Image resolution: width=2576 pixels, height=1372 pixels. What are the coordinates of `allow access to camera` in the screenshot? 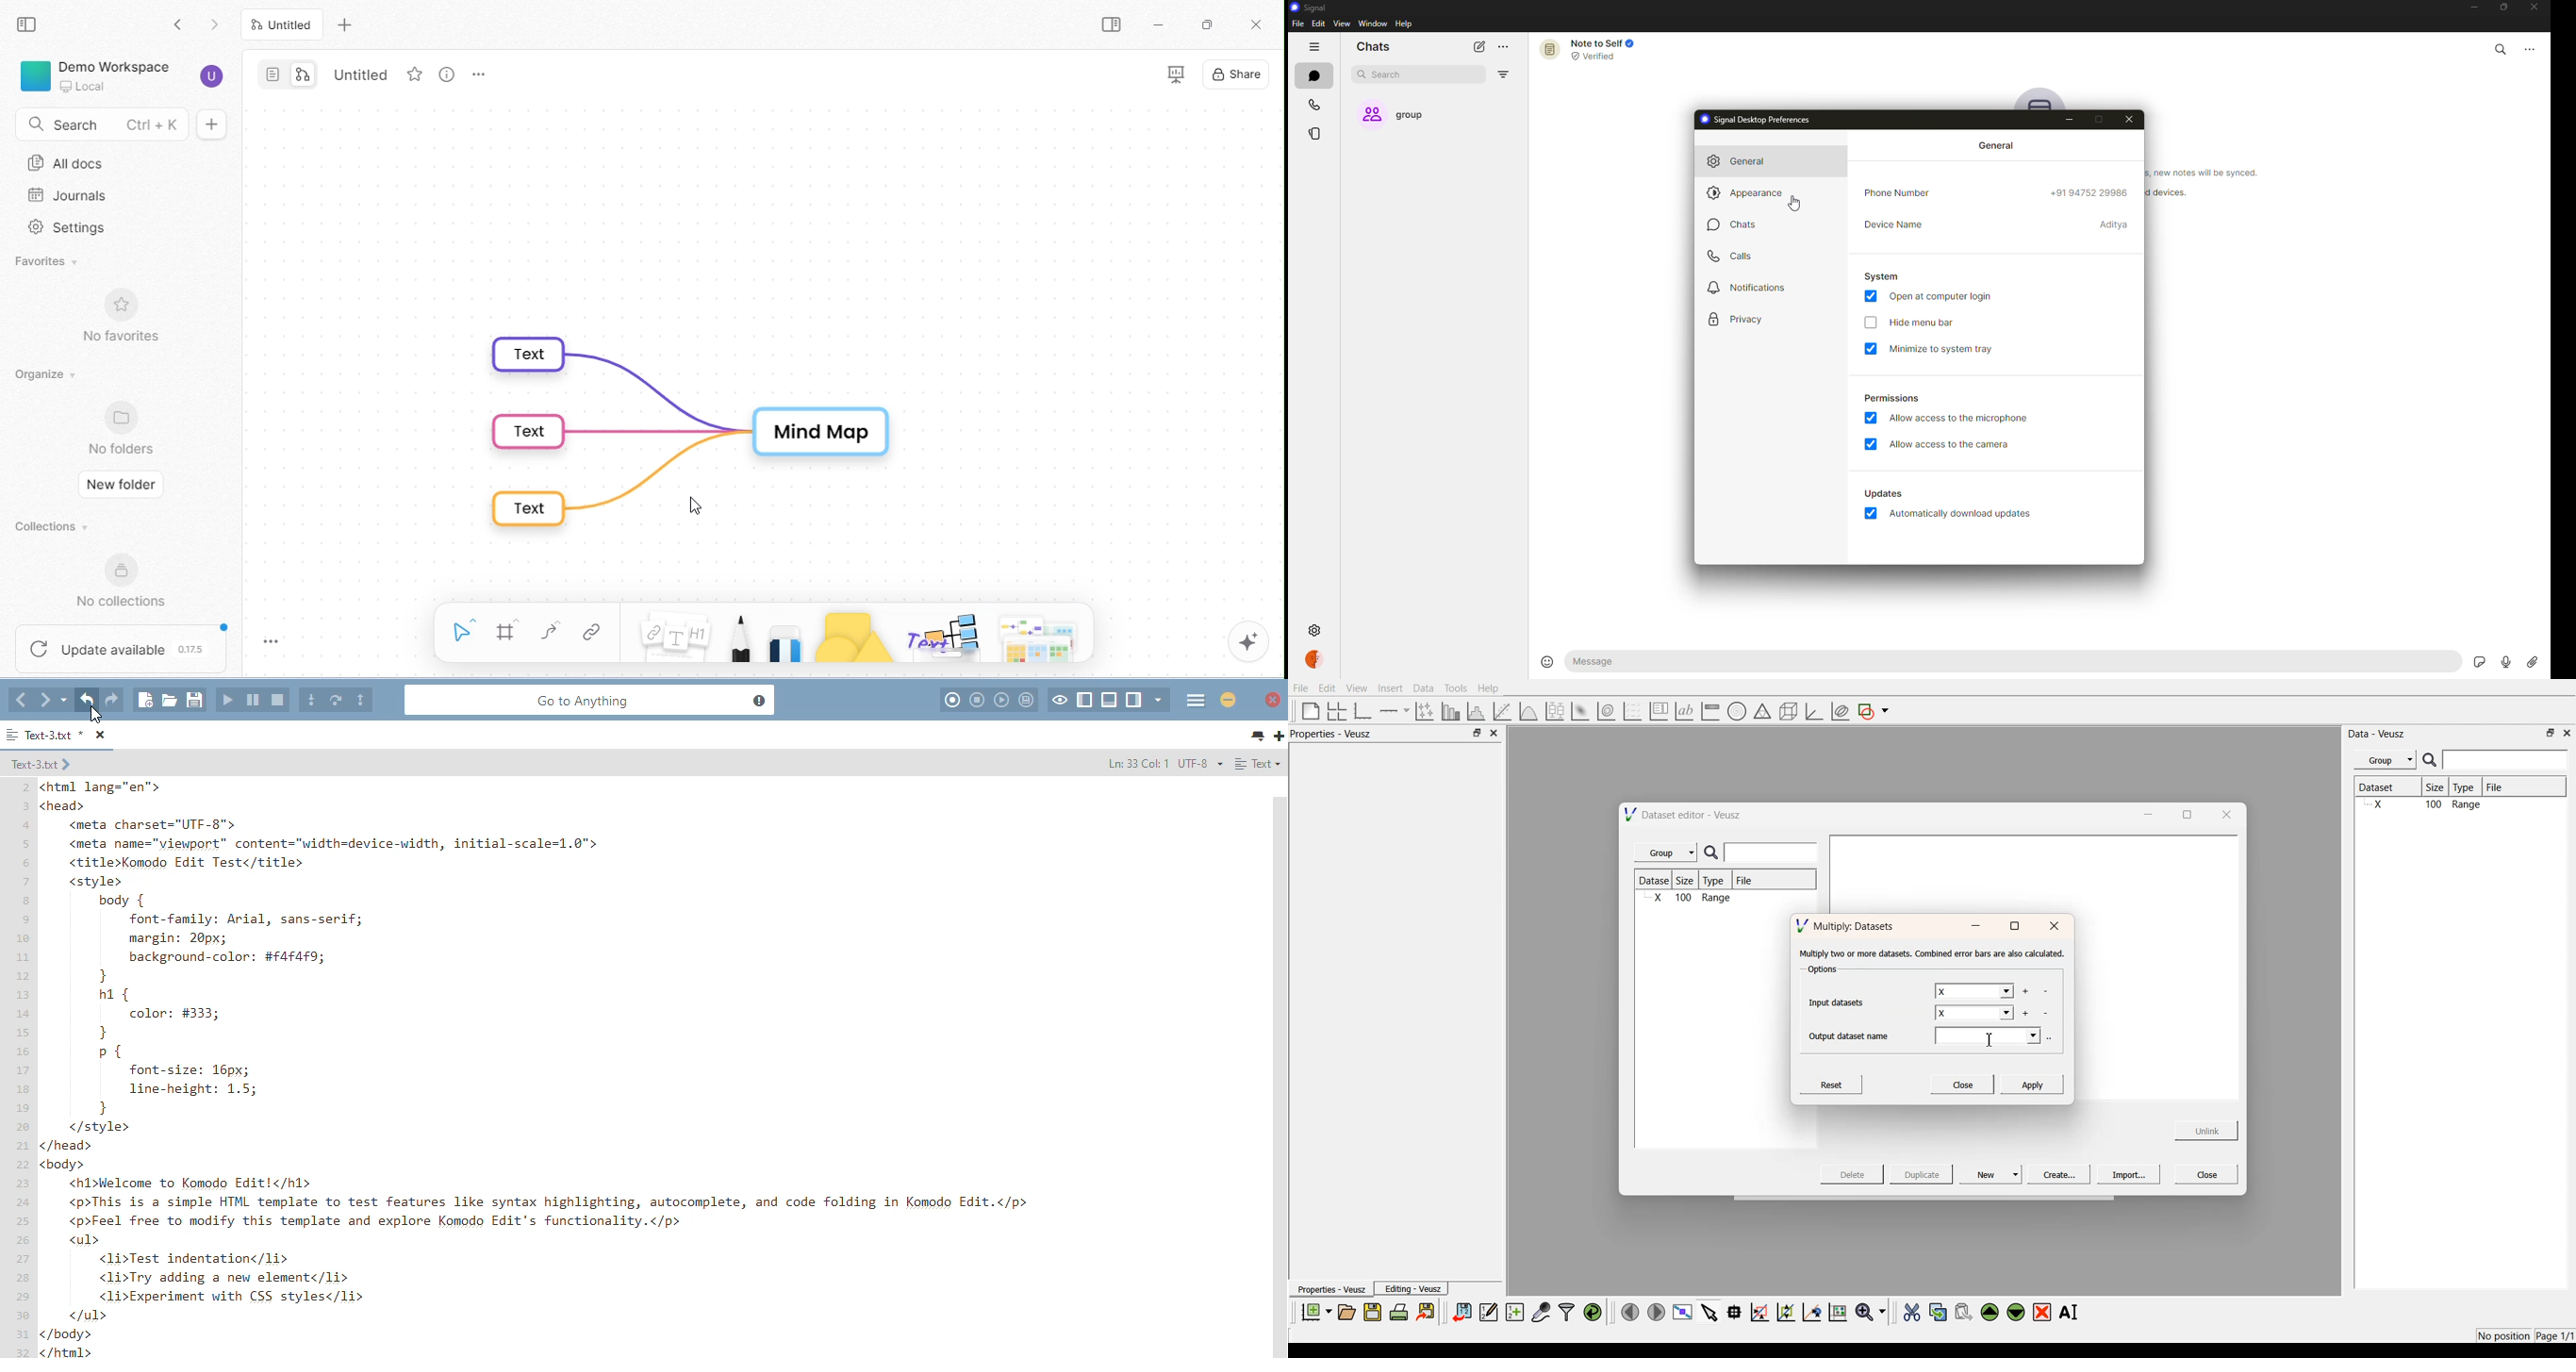 It's located at (1949, 444).